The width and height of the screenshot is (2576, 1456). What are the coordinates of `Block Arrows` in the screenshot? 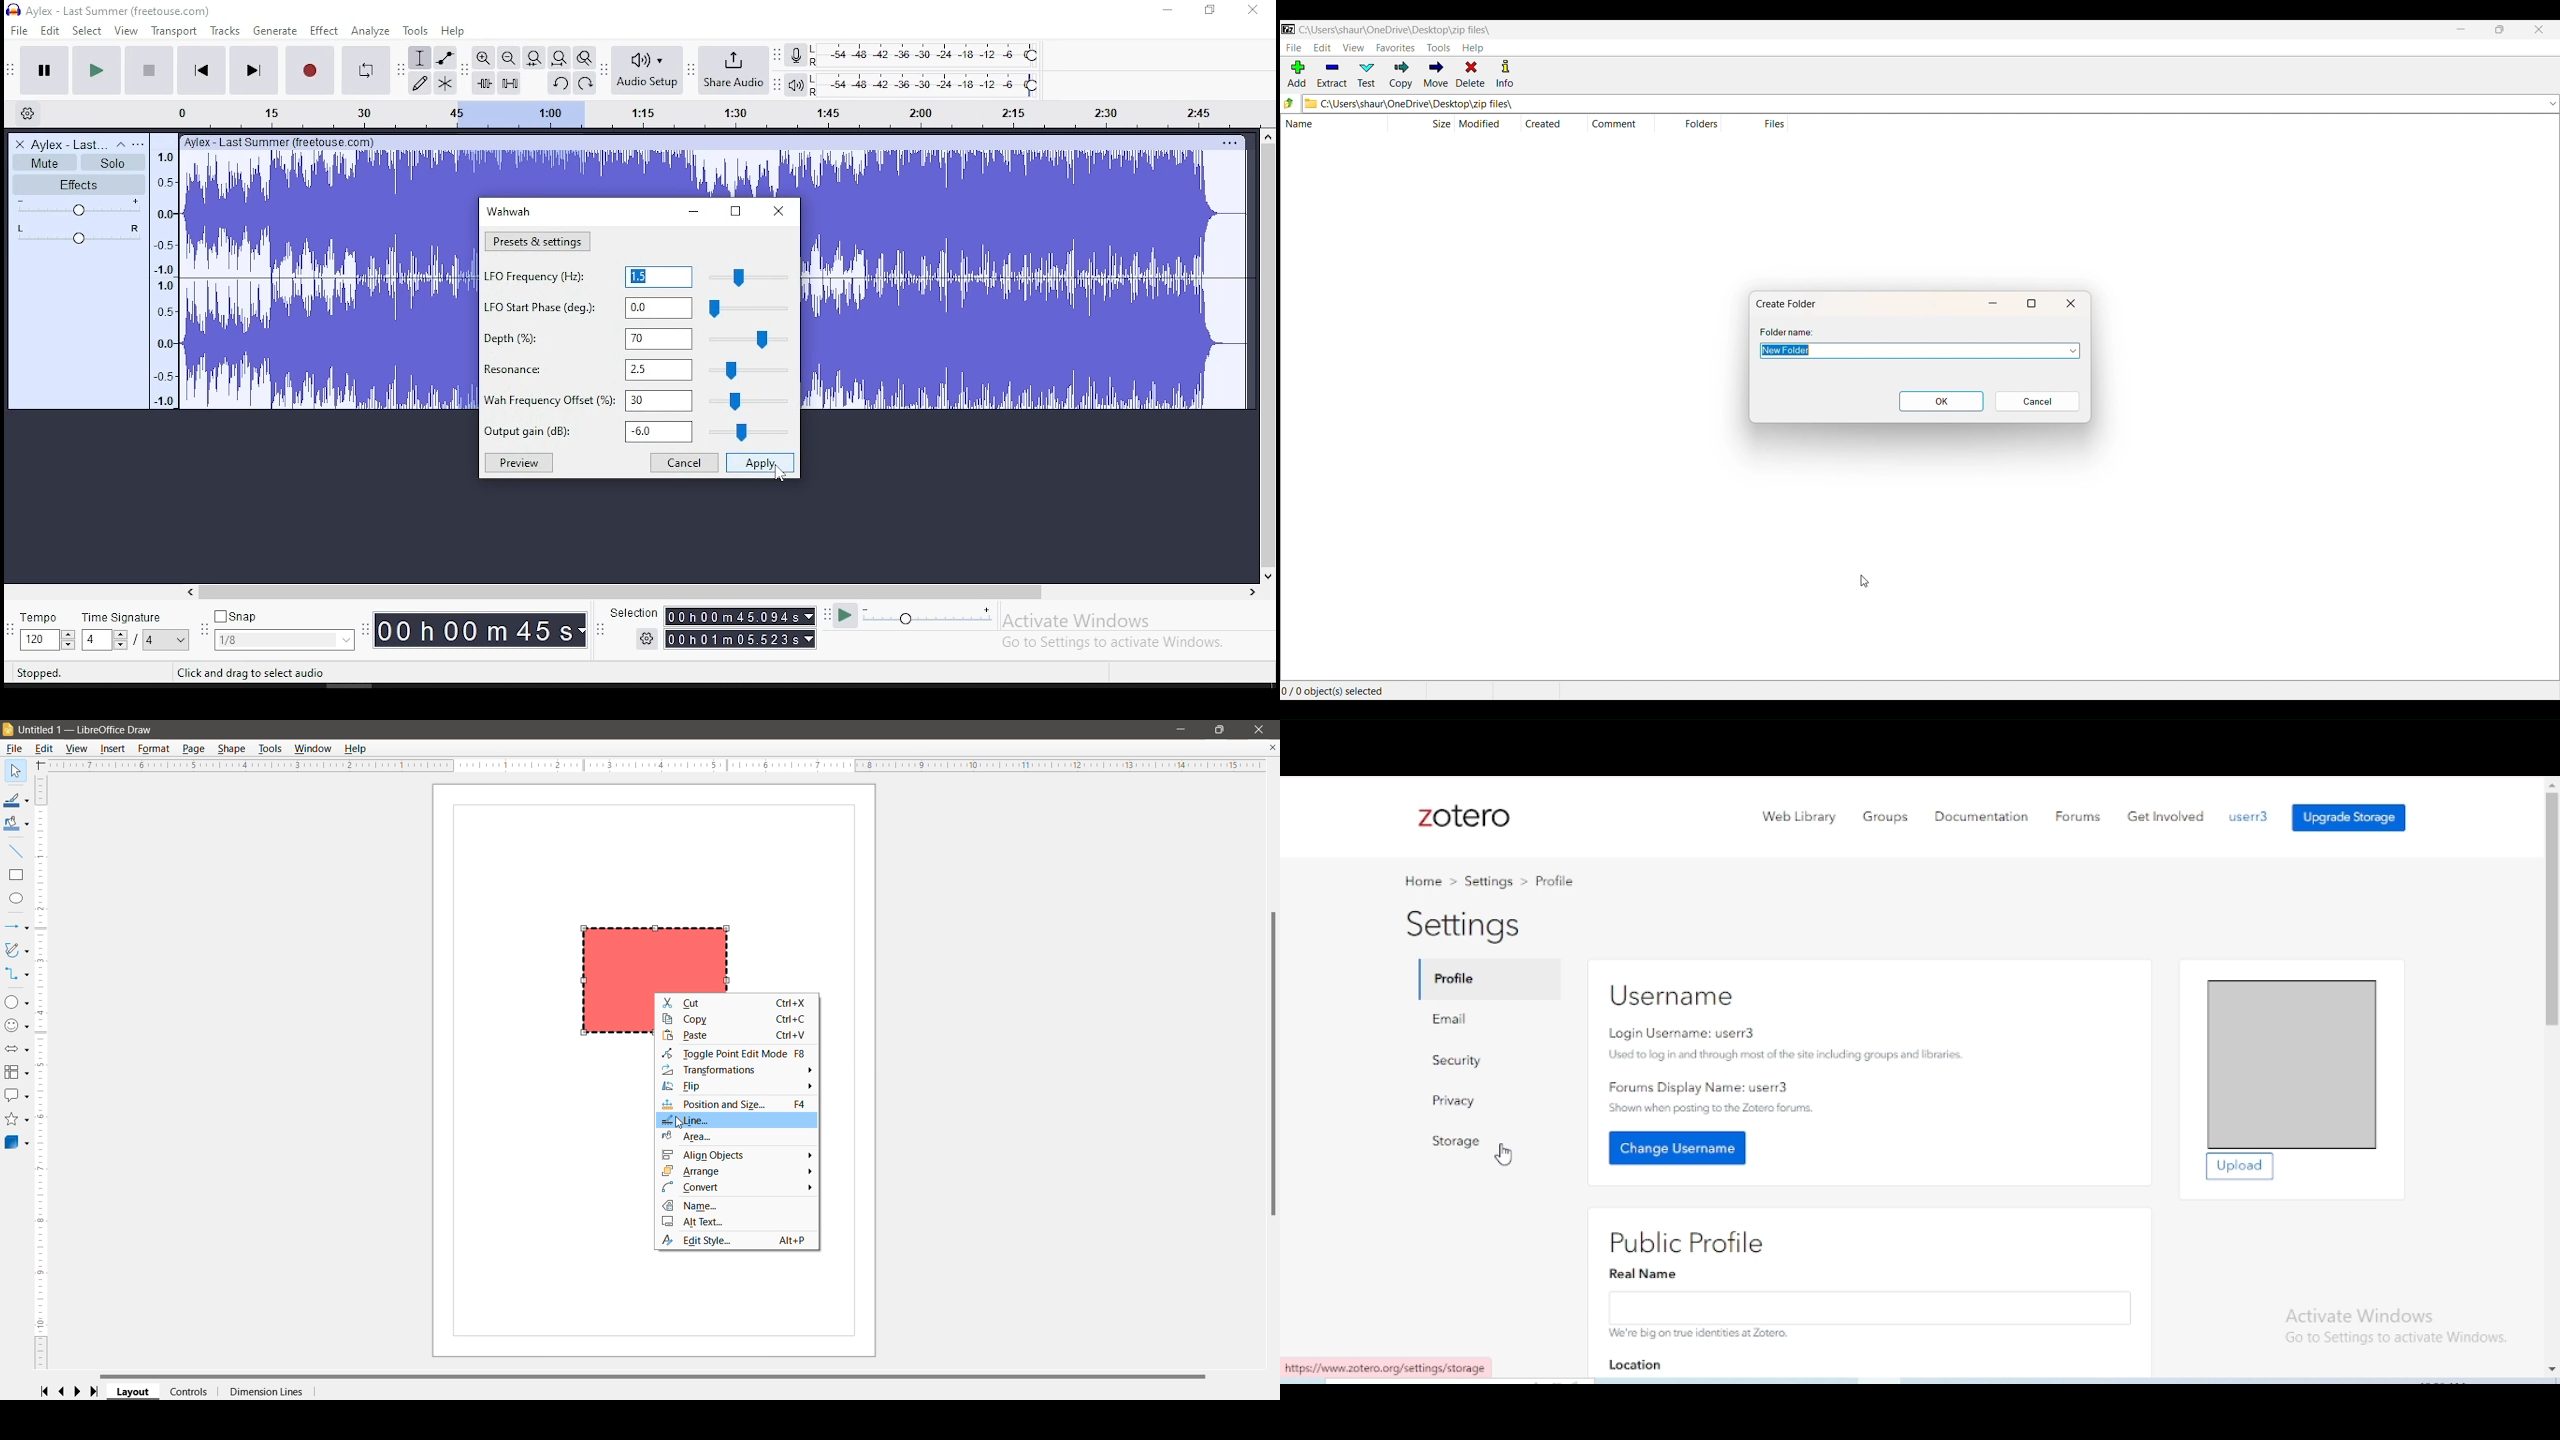 It's located at (17, 1049).